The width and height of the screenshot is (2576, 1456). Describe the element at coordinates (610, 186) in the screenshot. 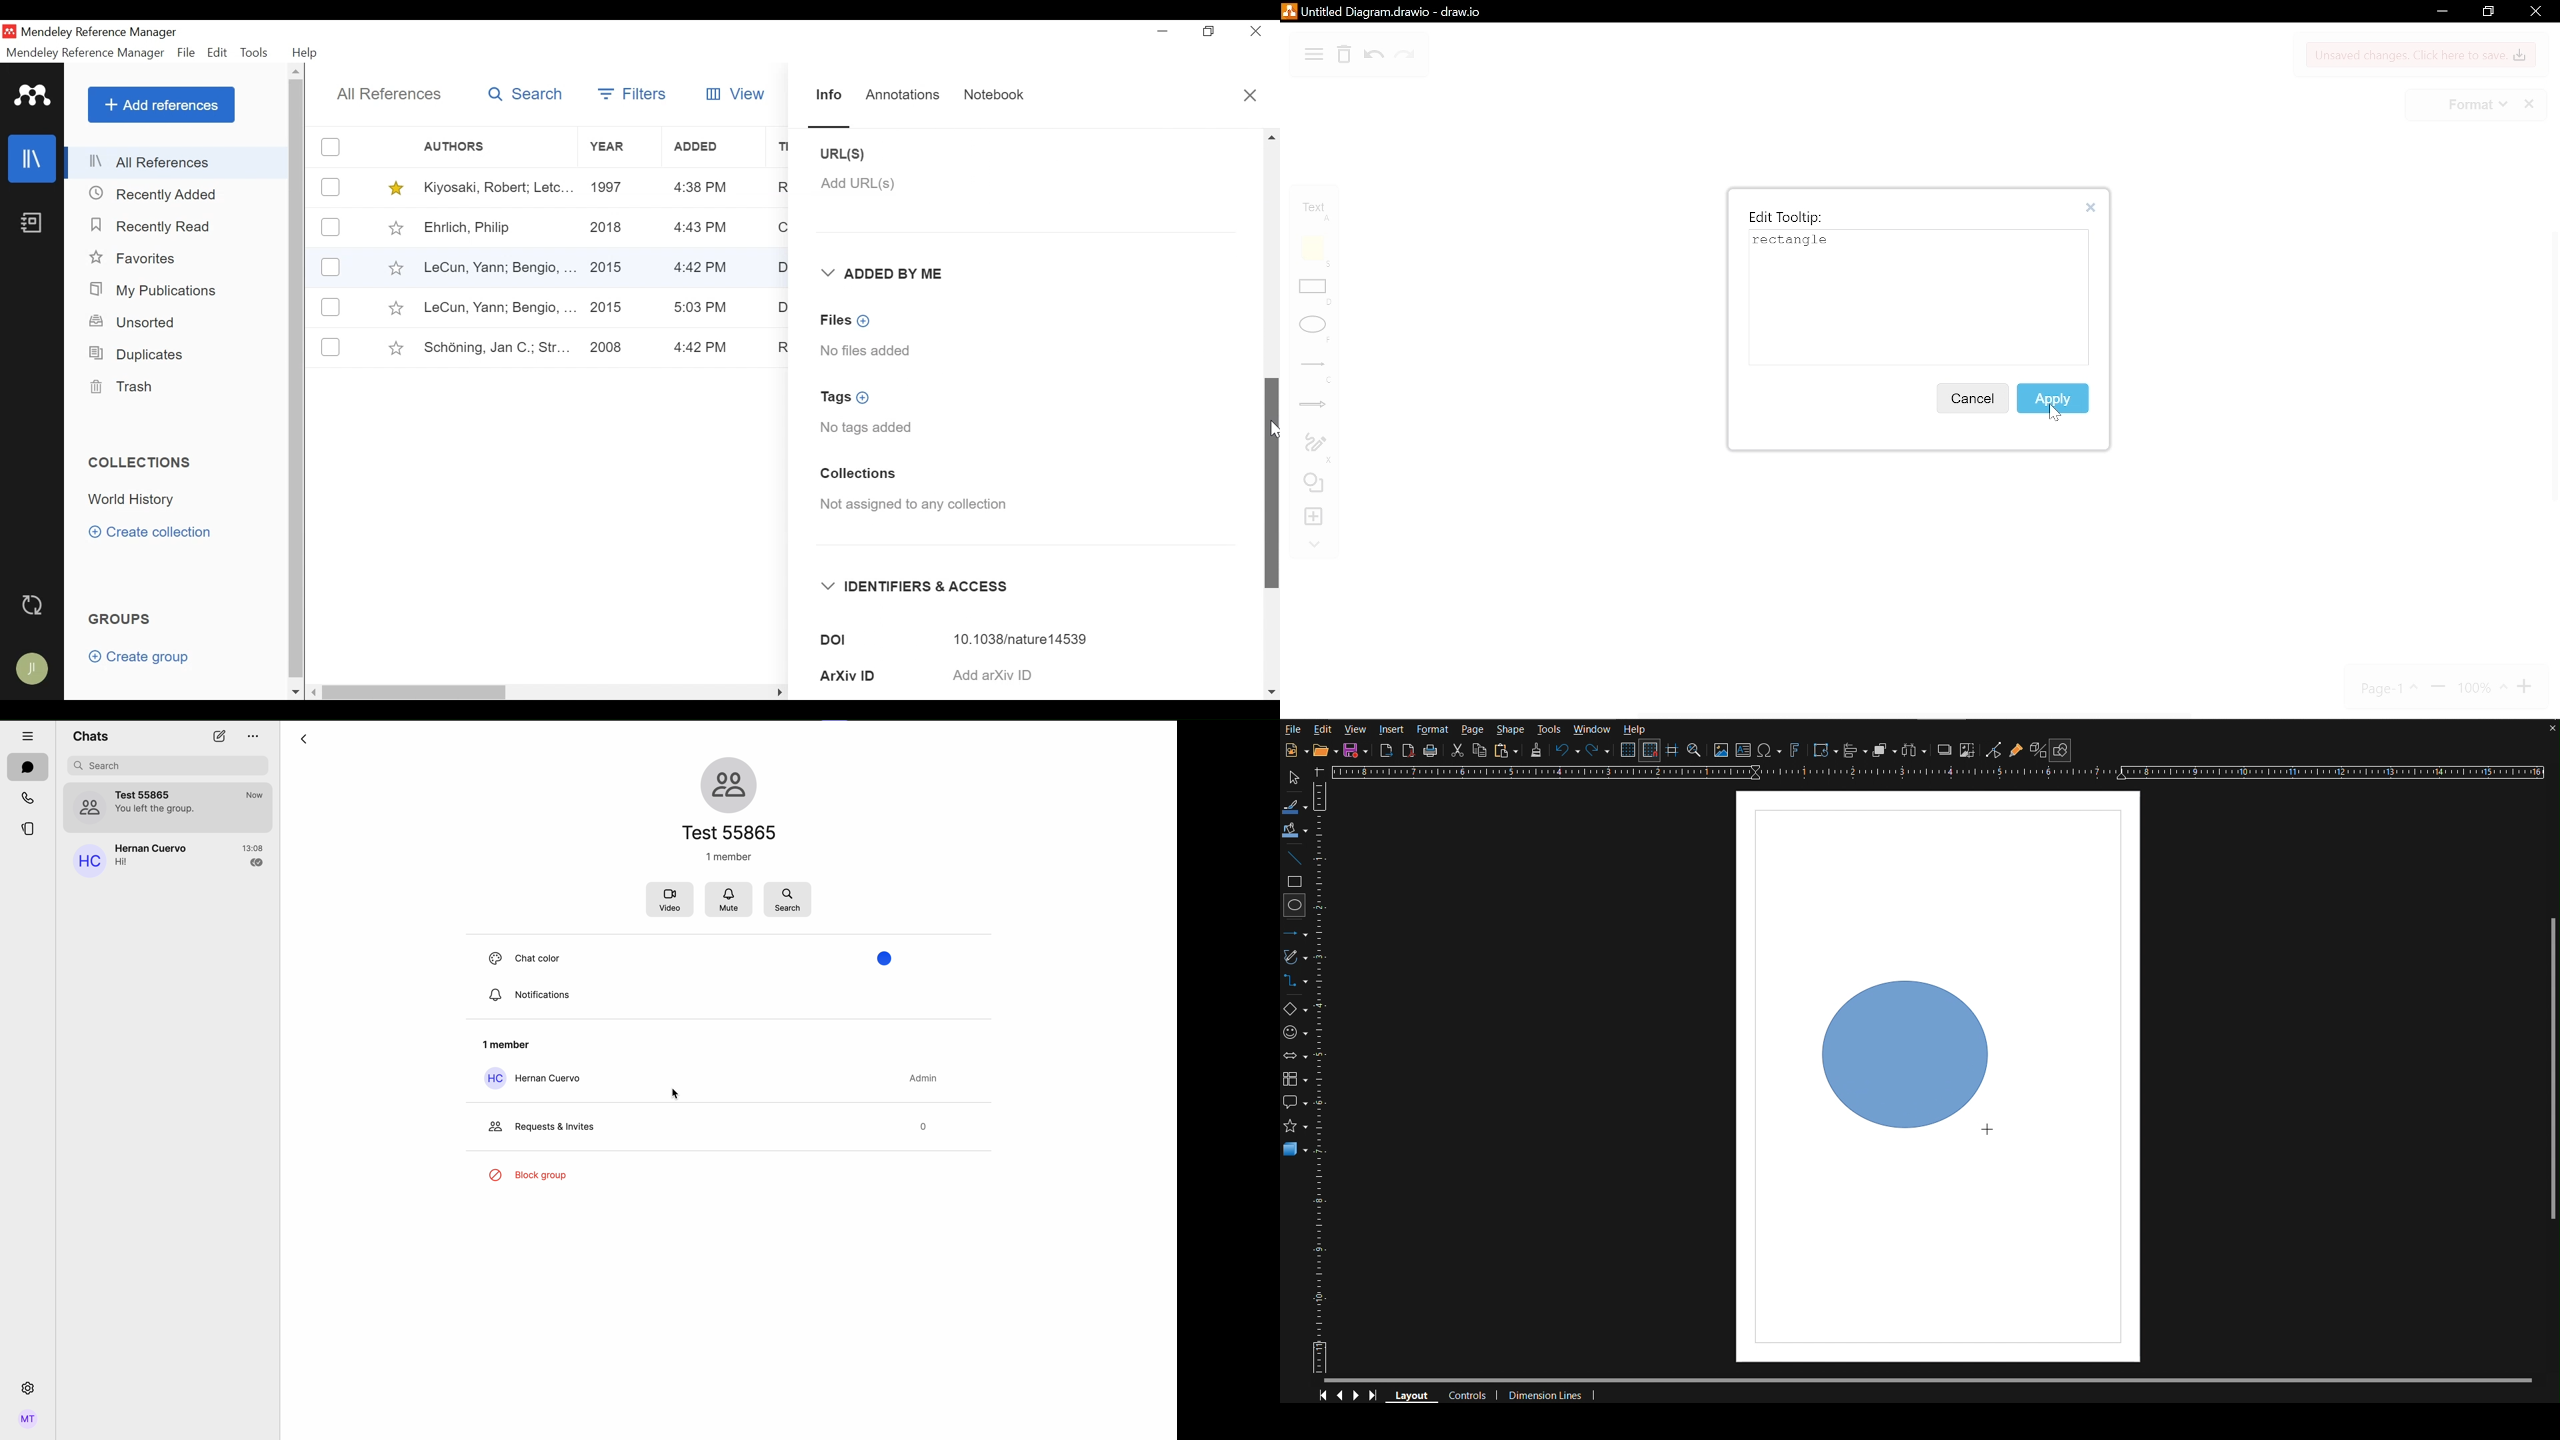

I see `1997` at that location.